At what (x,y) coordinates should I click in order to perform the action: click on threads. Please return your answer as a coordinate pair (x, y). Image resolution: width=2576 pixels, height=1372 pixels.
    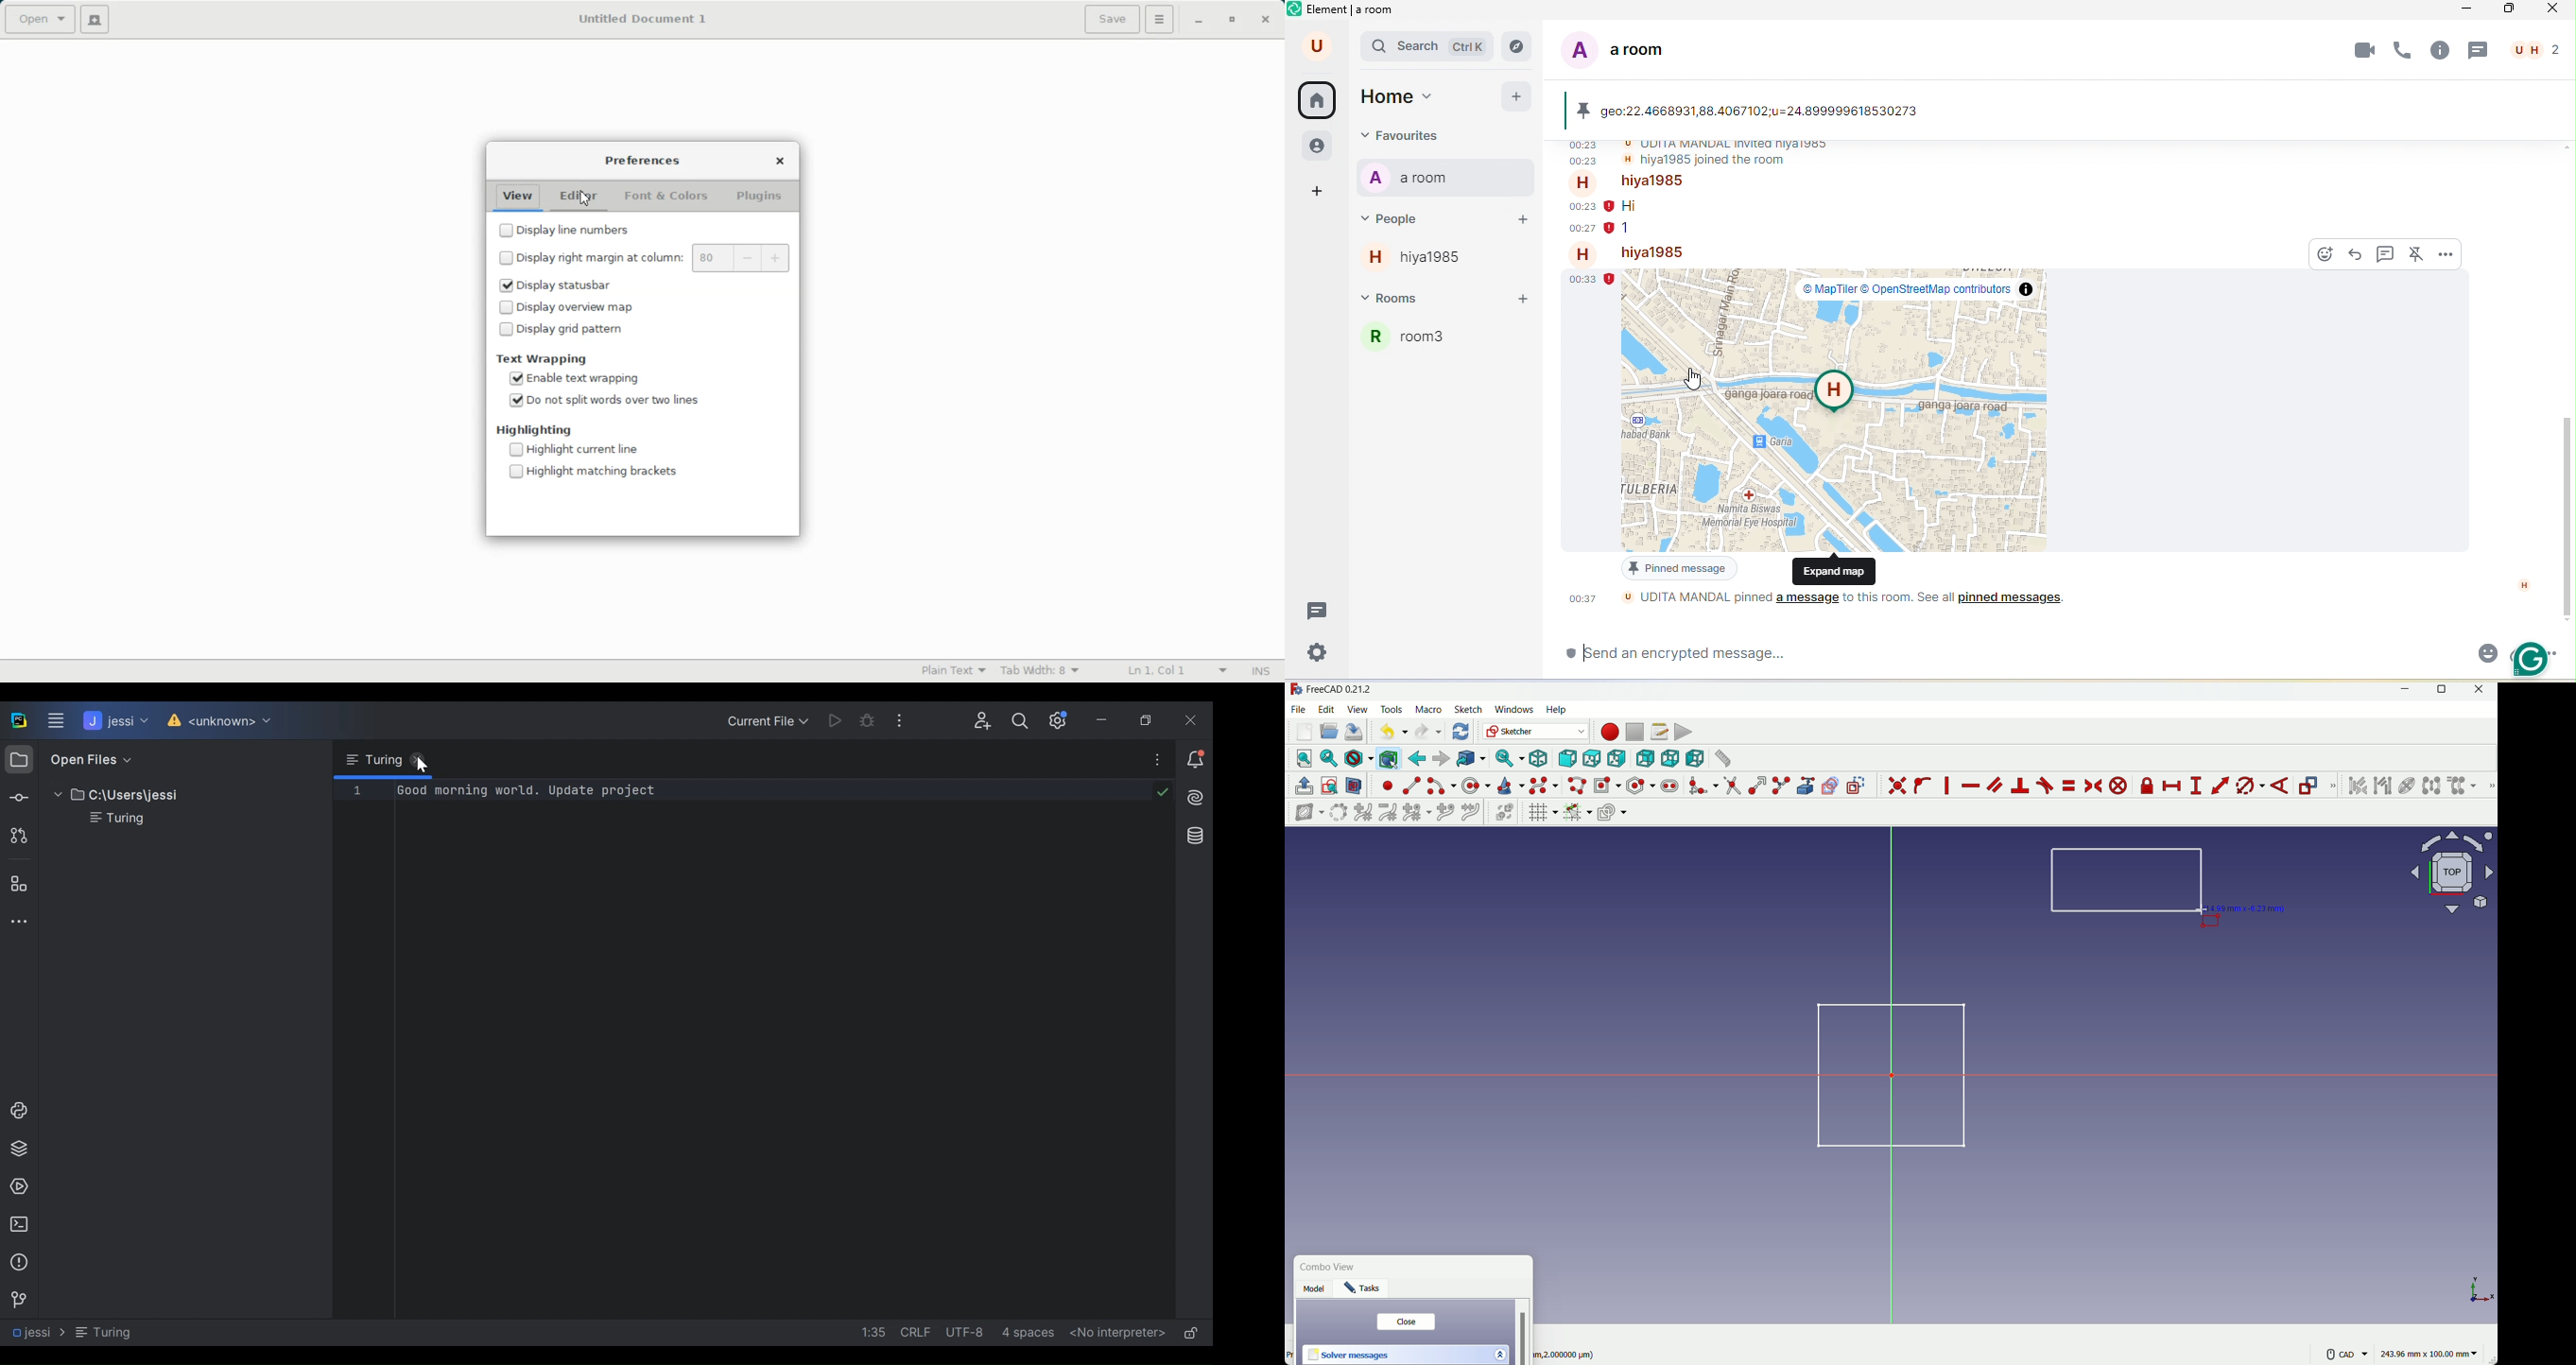
    Looking at the image, I should click on (2481, 51).